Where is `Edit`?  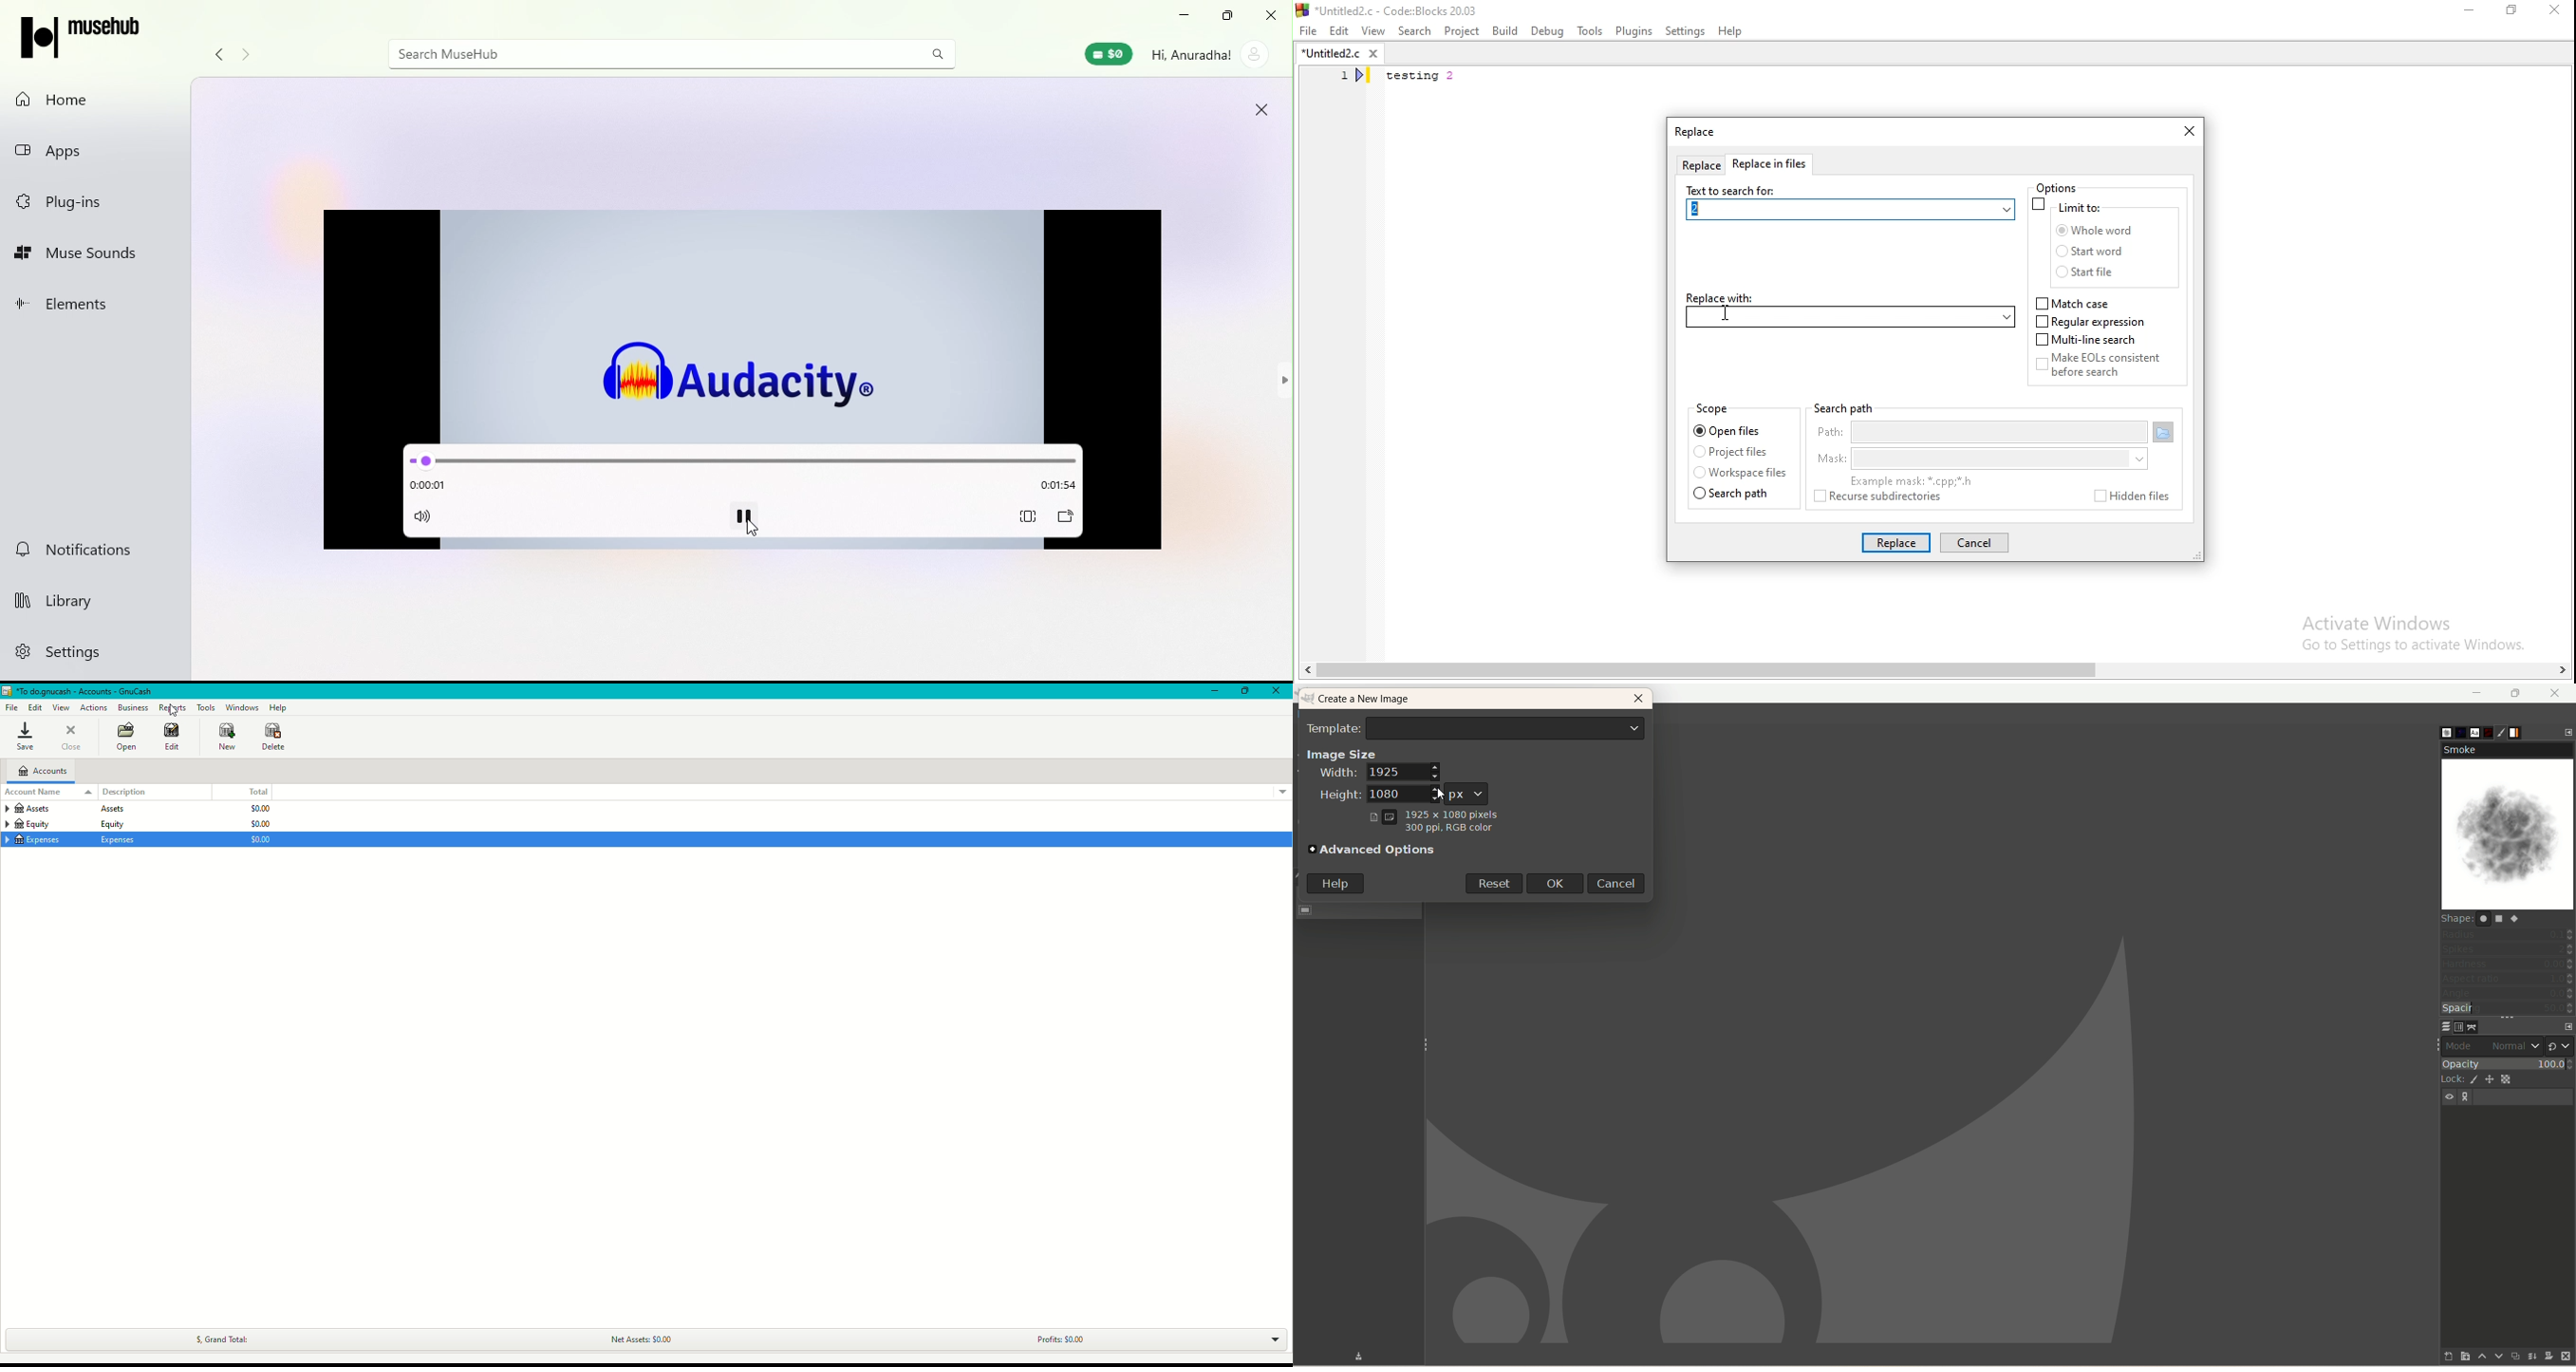 Edit is located at coordinates (36, 708).